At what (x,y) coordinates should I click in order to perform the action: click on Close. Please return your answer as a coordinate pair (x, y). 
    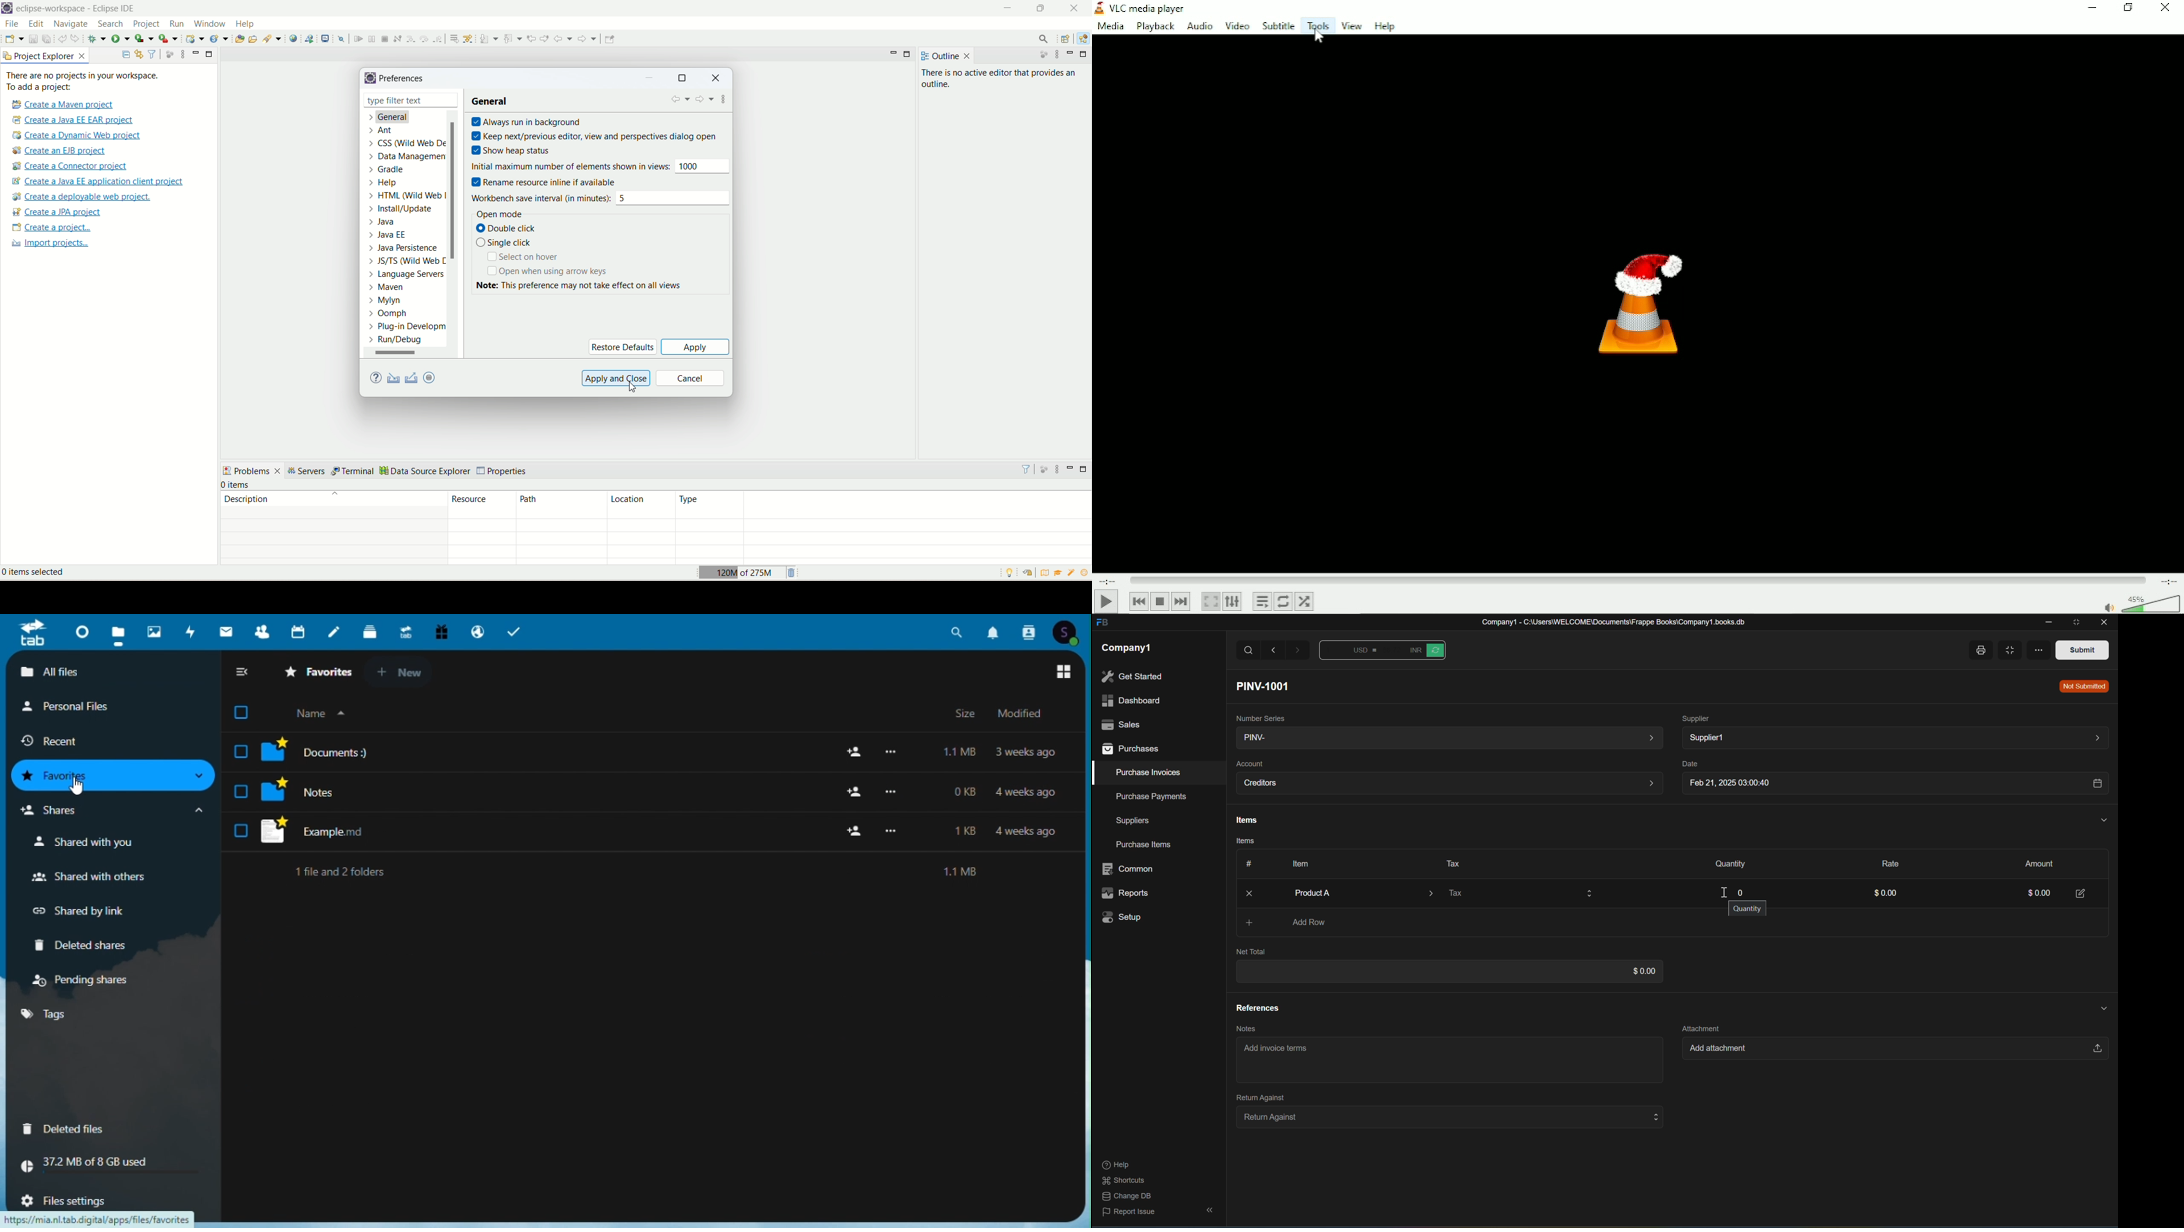
    Looking at the image, I should click on (2166, 12).